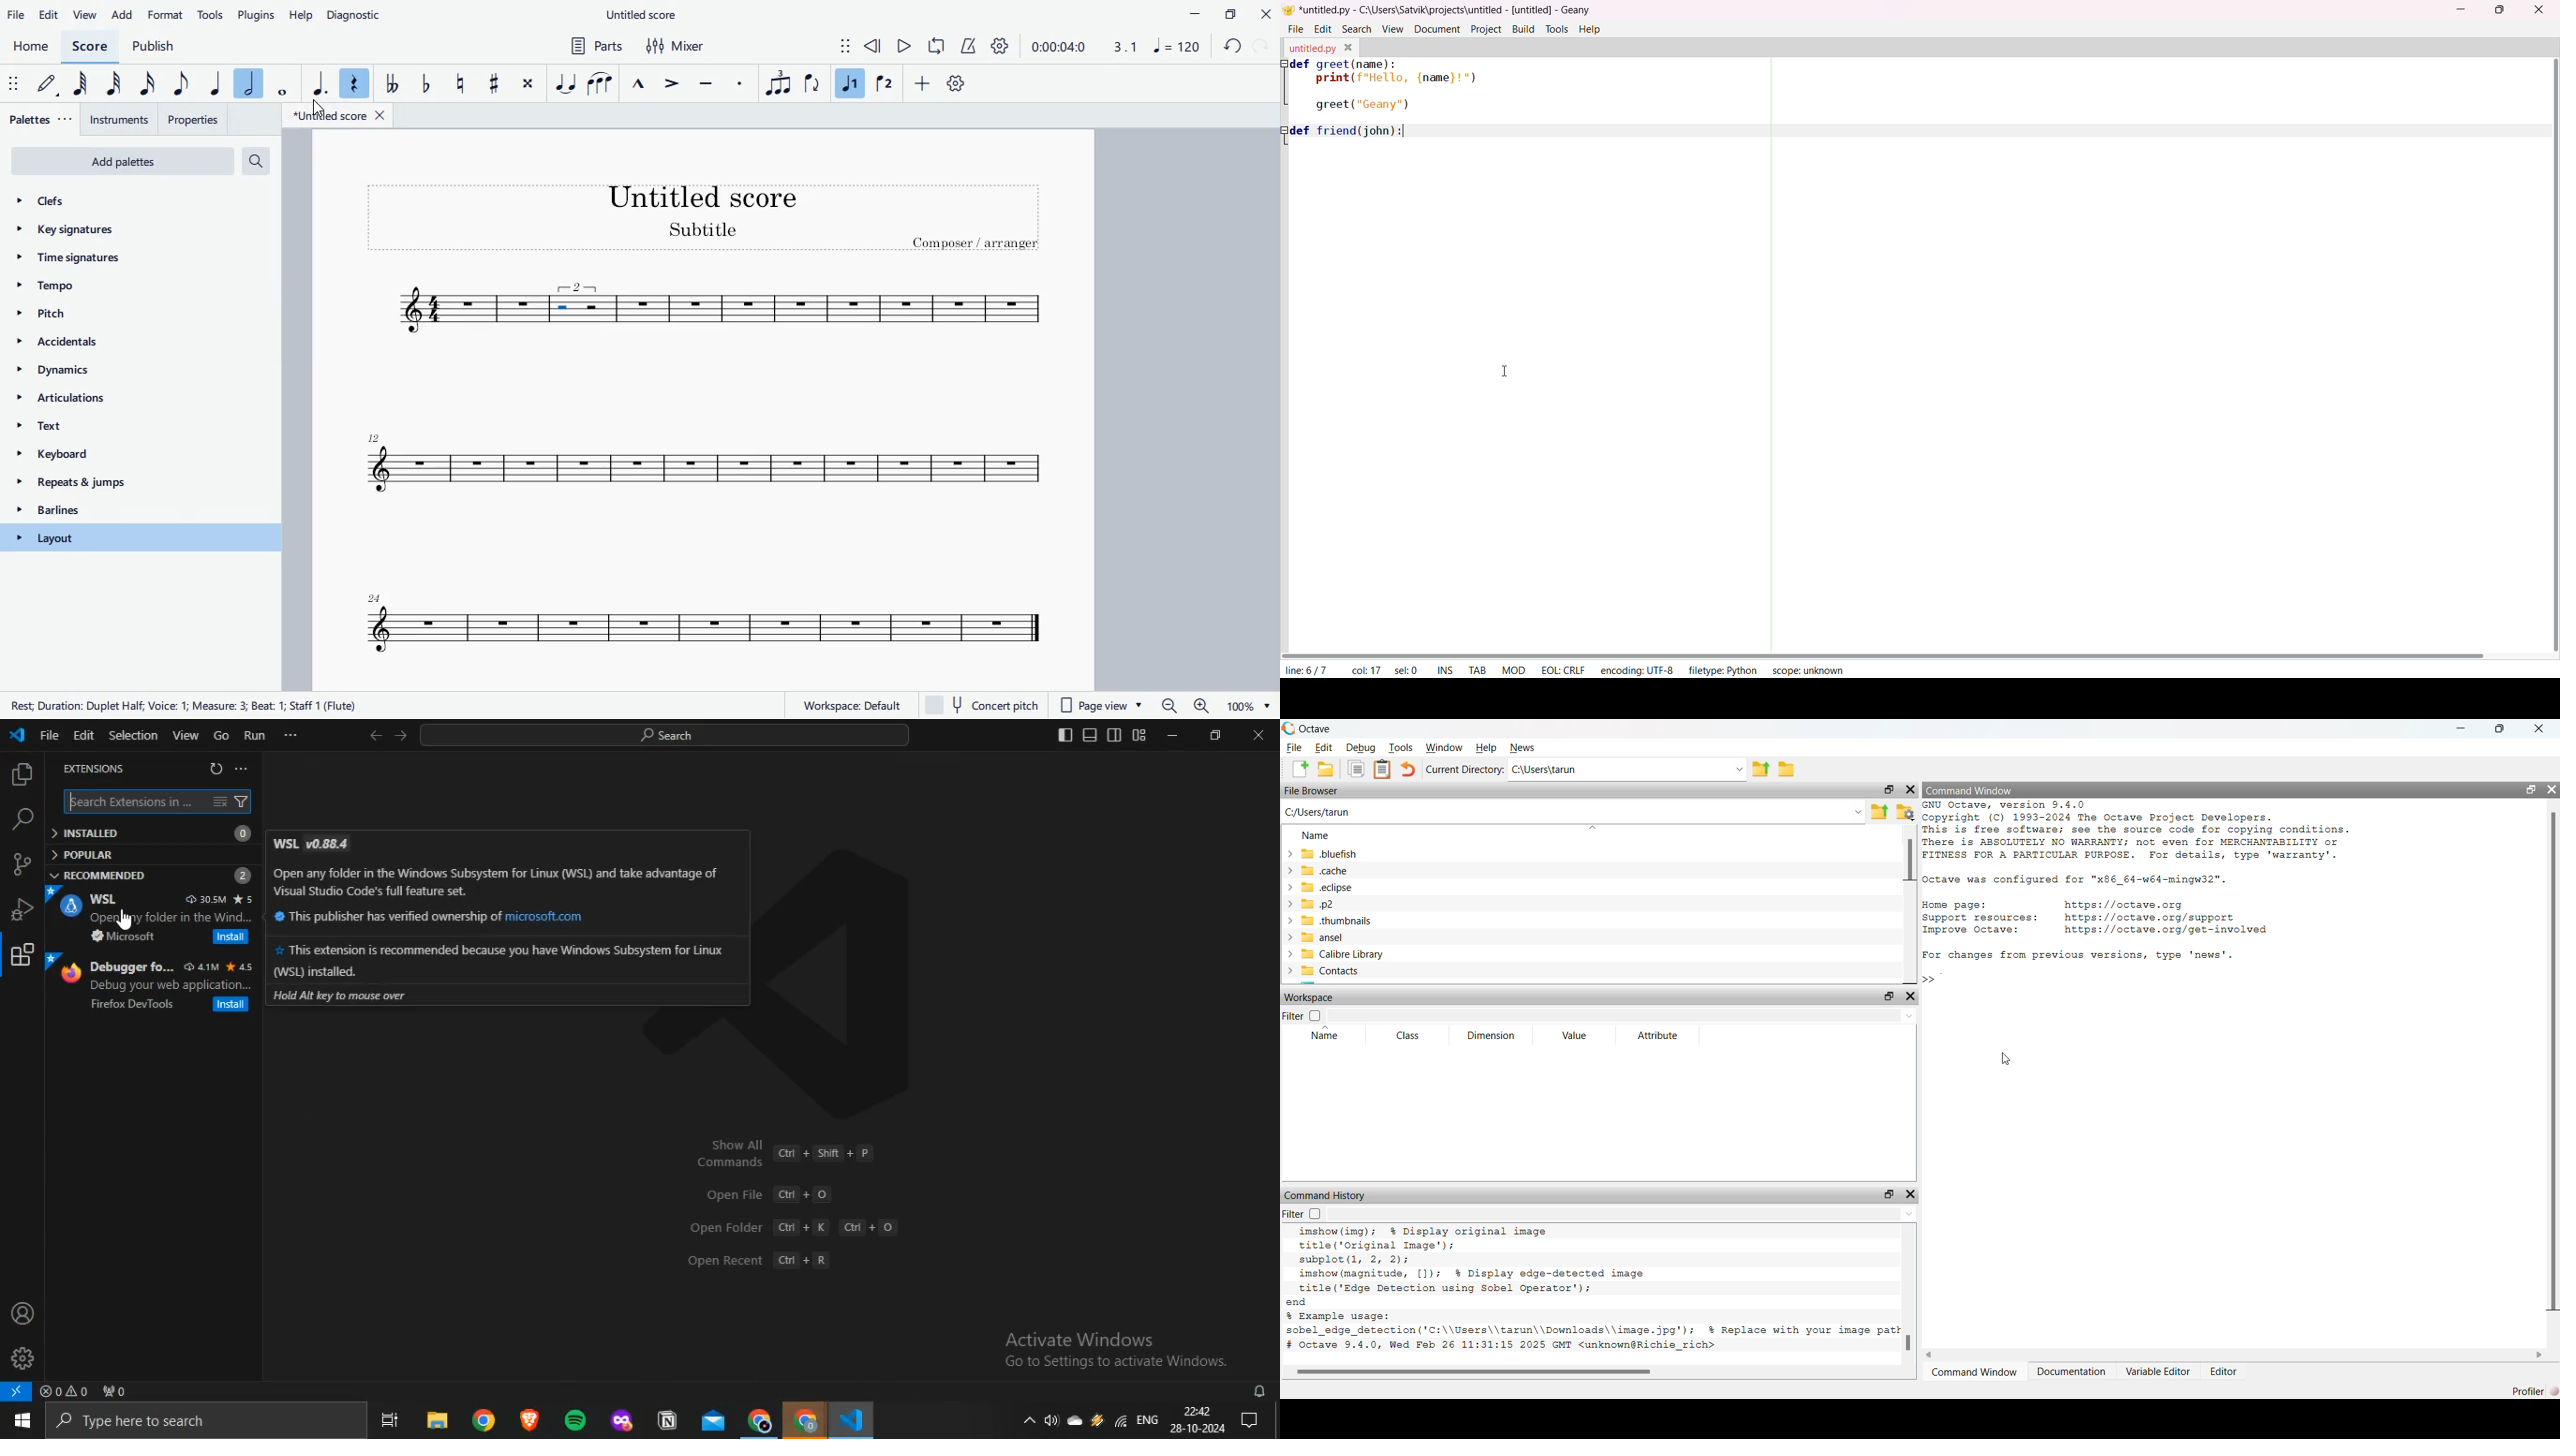  Describe the element at coordinates (166, 13) in the screenshot. I see `format` at that location.